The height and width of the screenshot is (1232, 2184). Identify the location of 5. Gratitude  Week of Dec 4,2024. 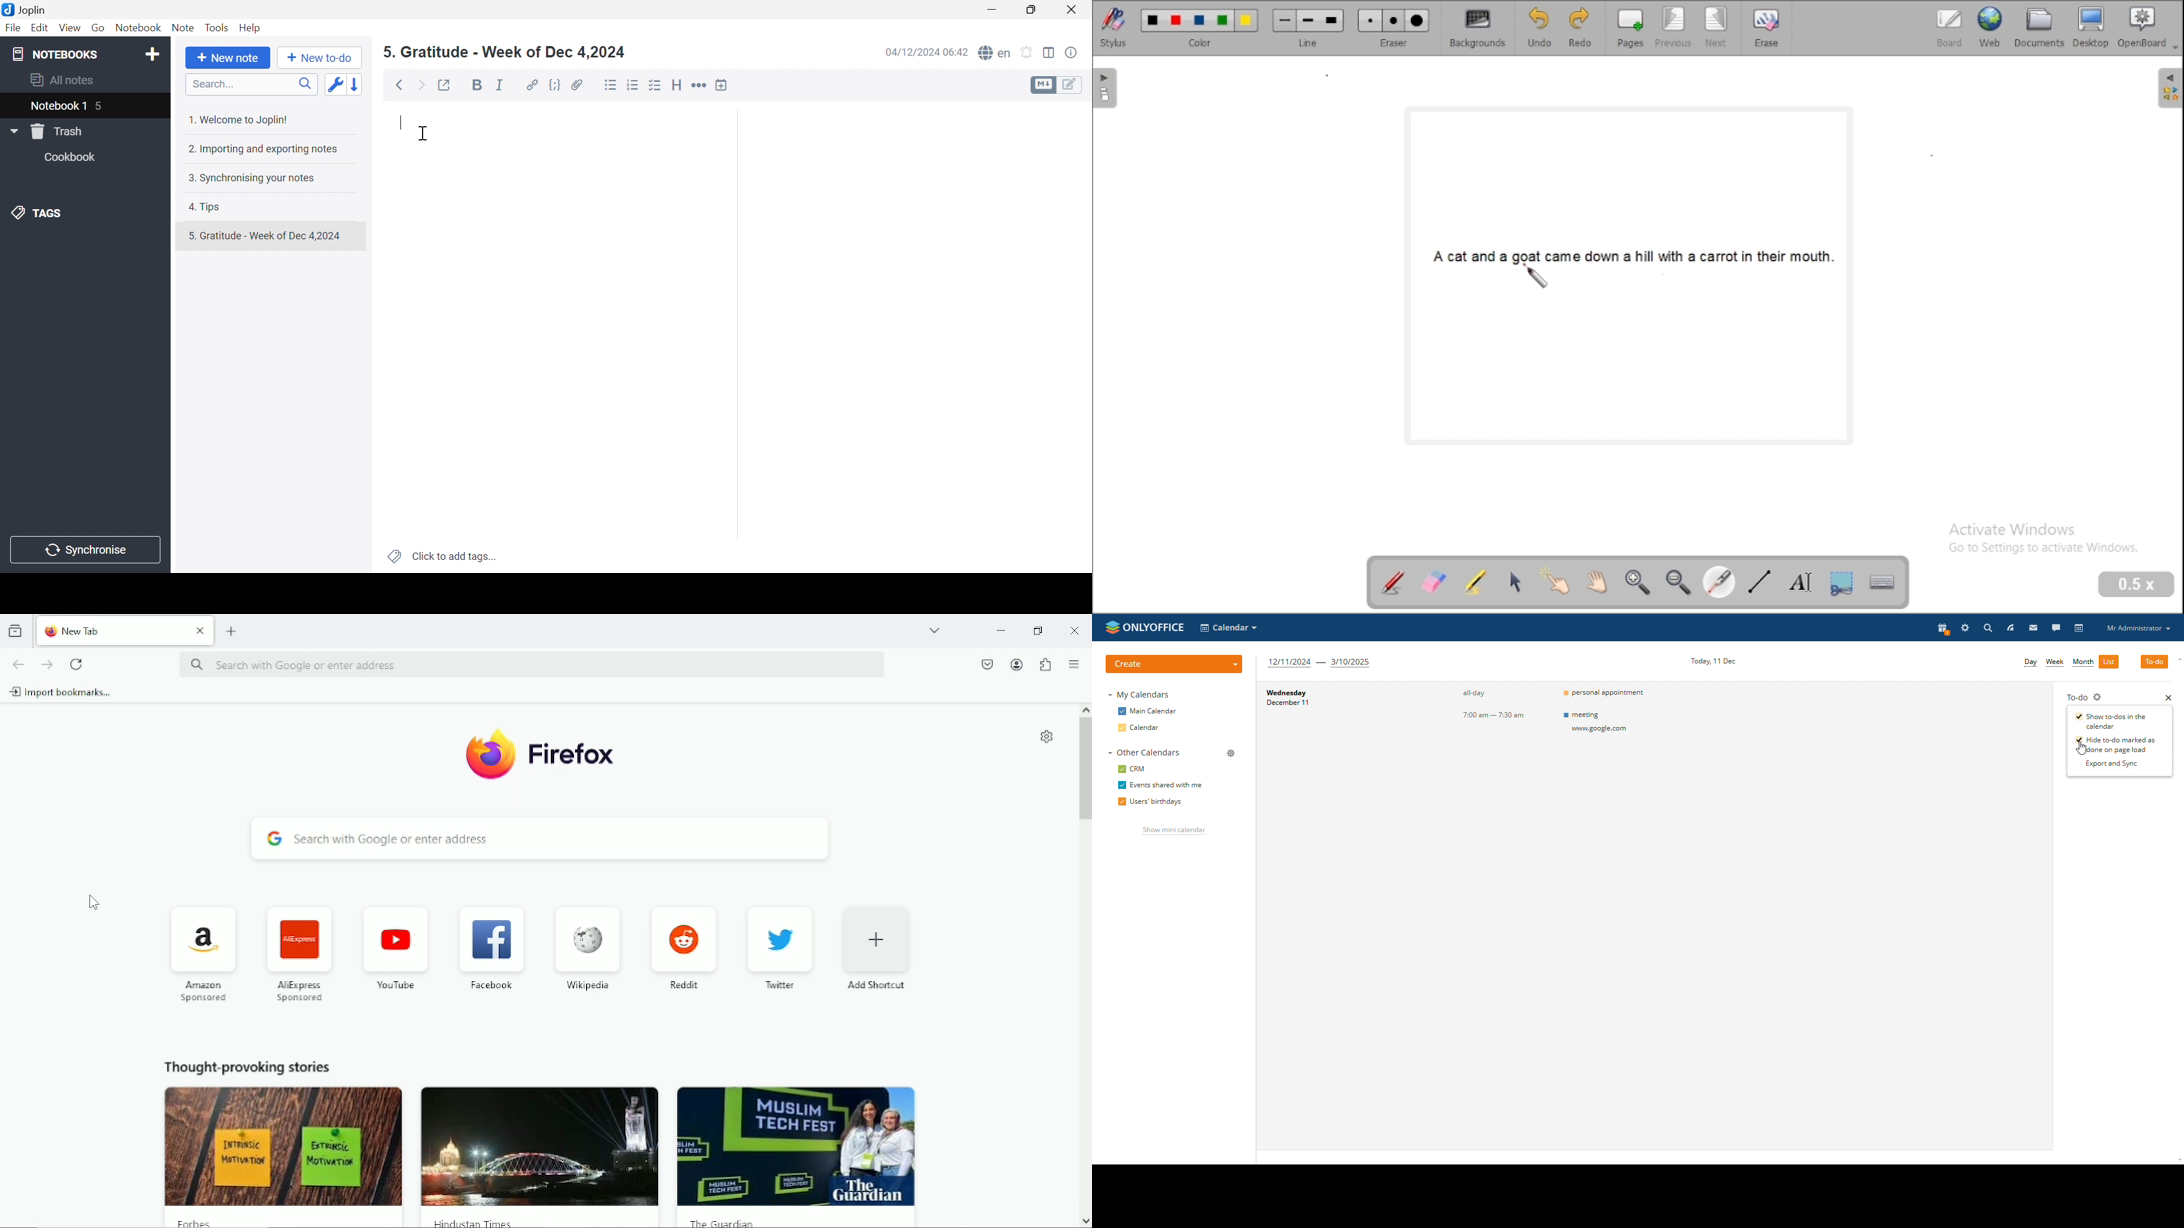
(504, 52).